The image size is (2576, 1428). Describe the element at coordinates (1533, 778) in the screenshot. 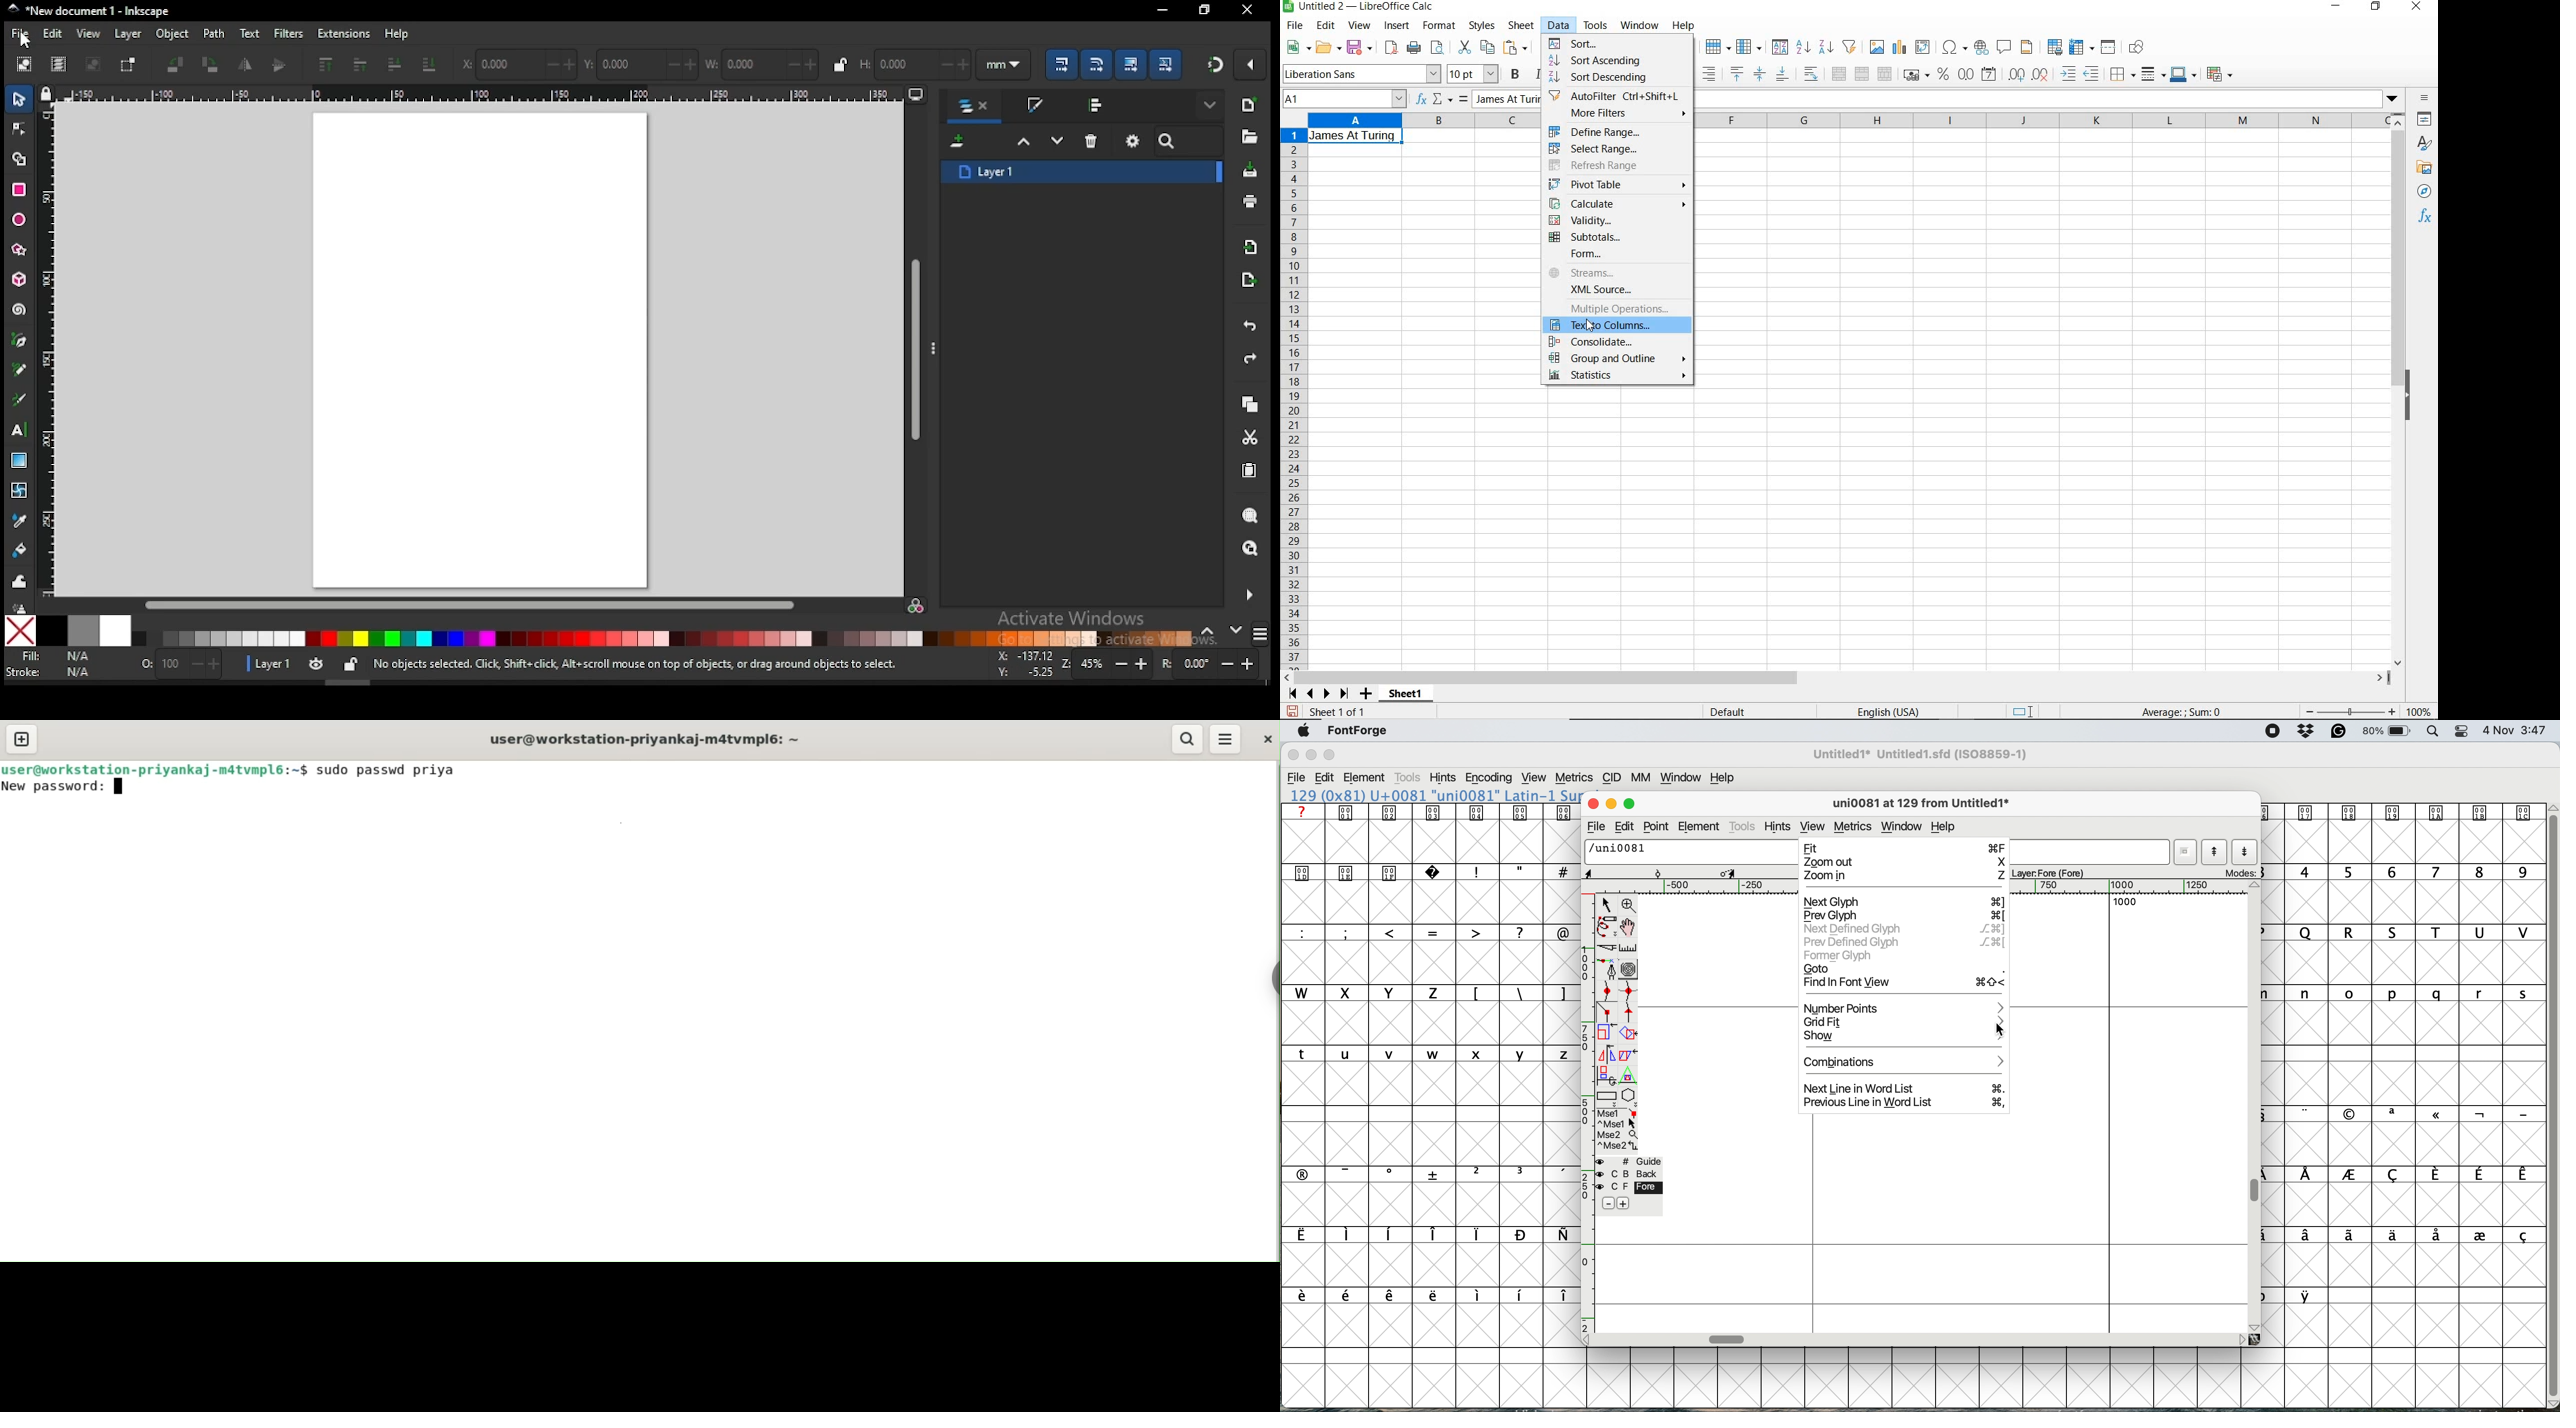

I see `View` at that location.